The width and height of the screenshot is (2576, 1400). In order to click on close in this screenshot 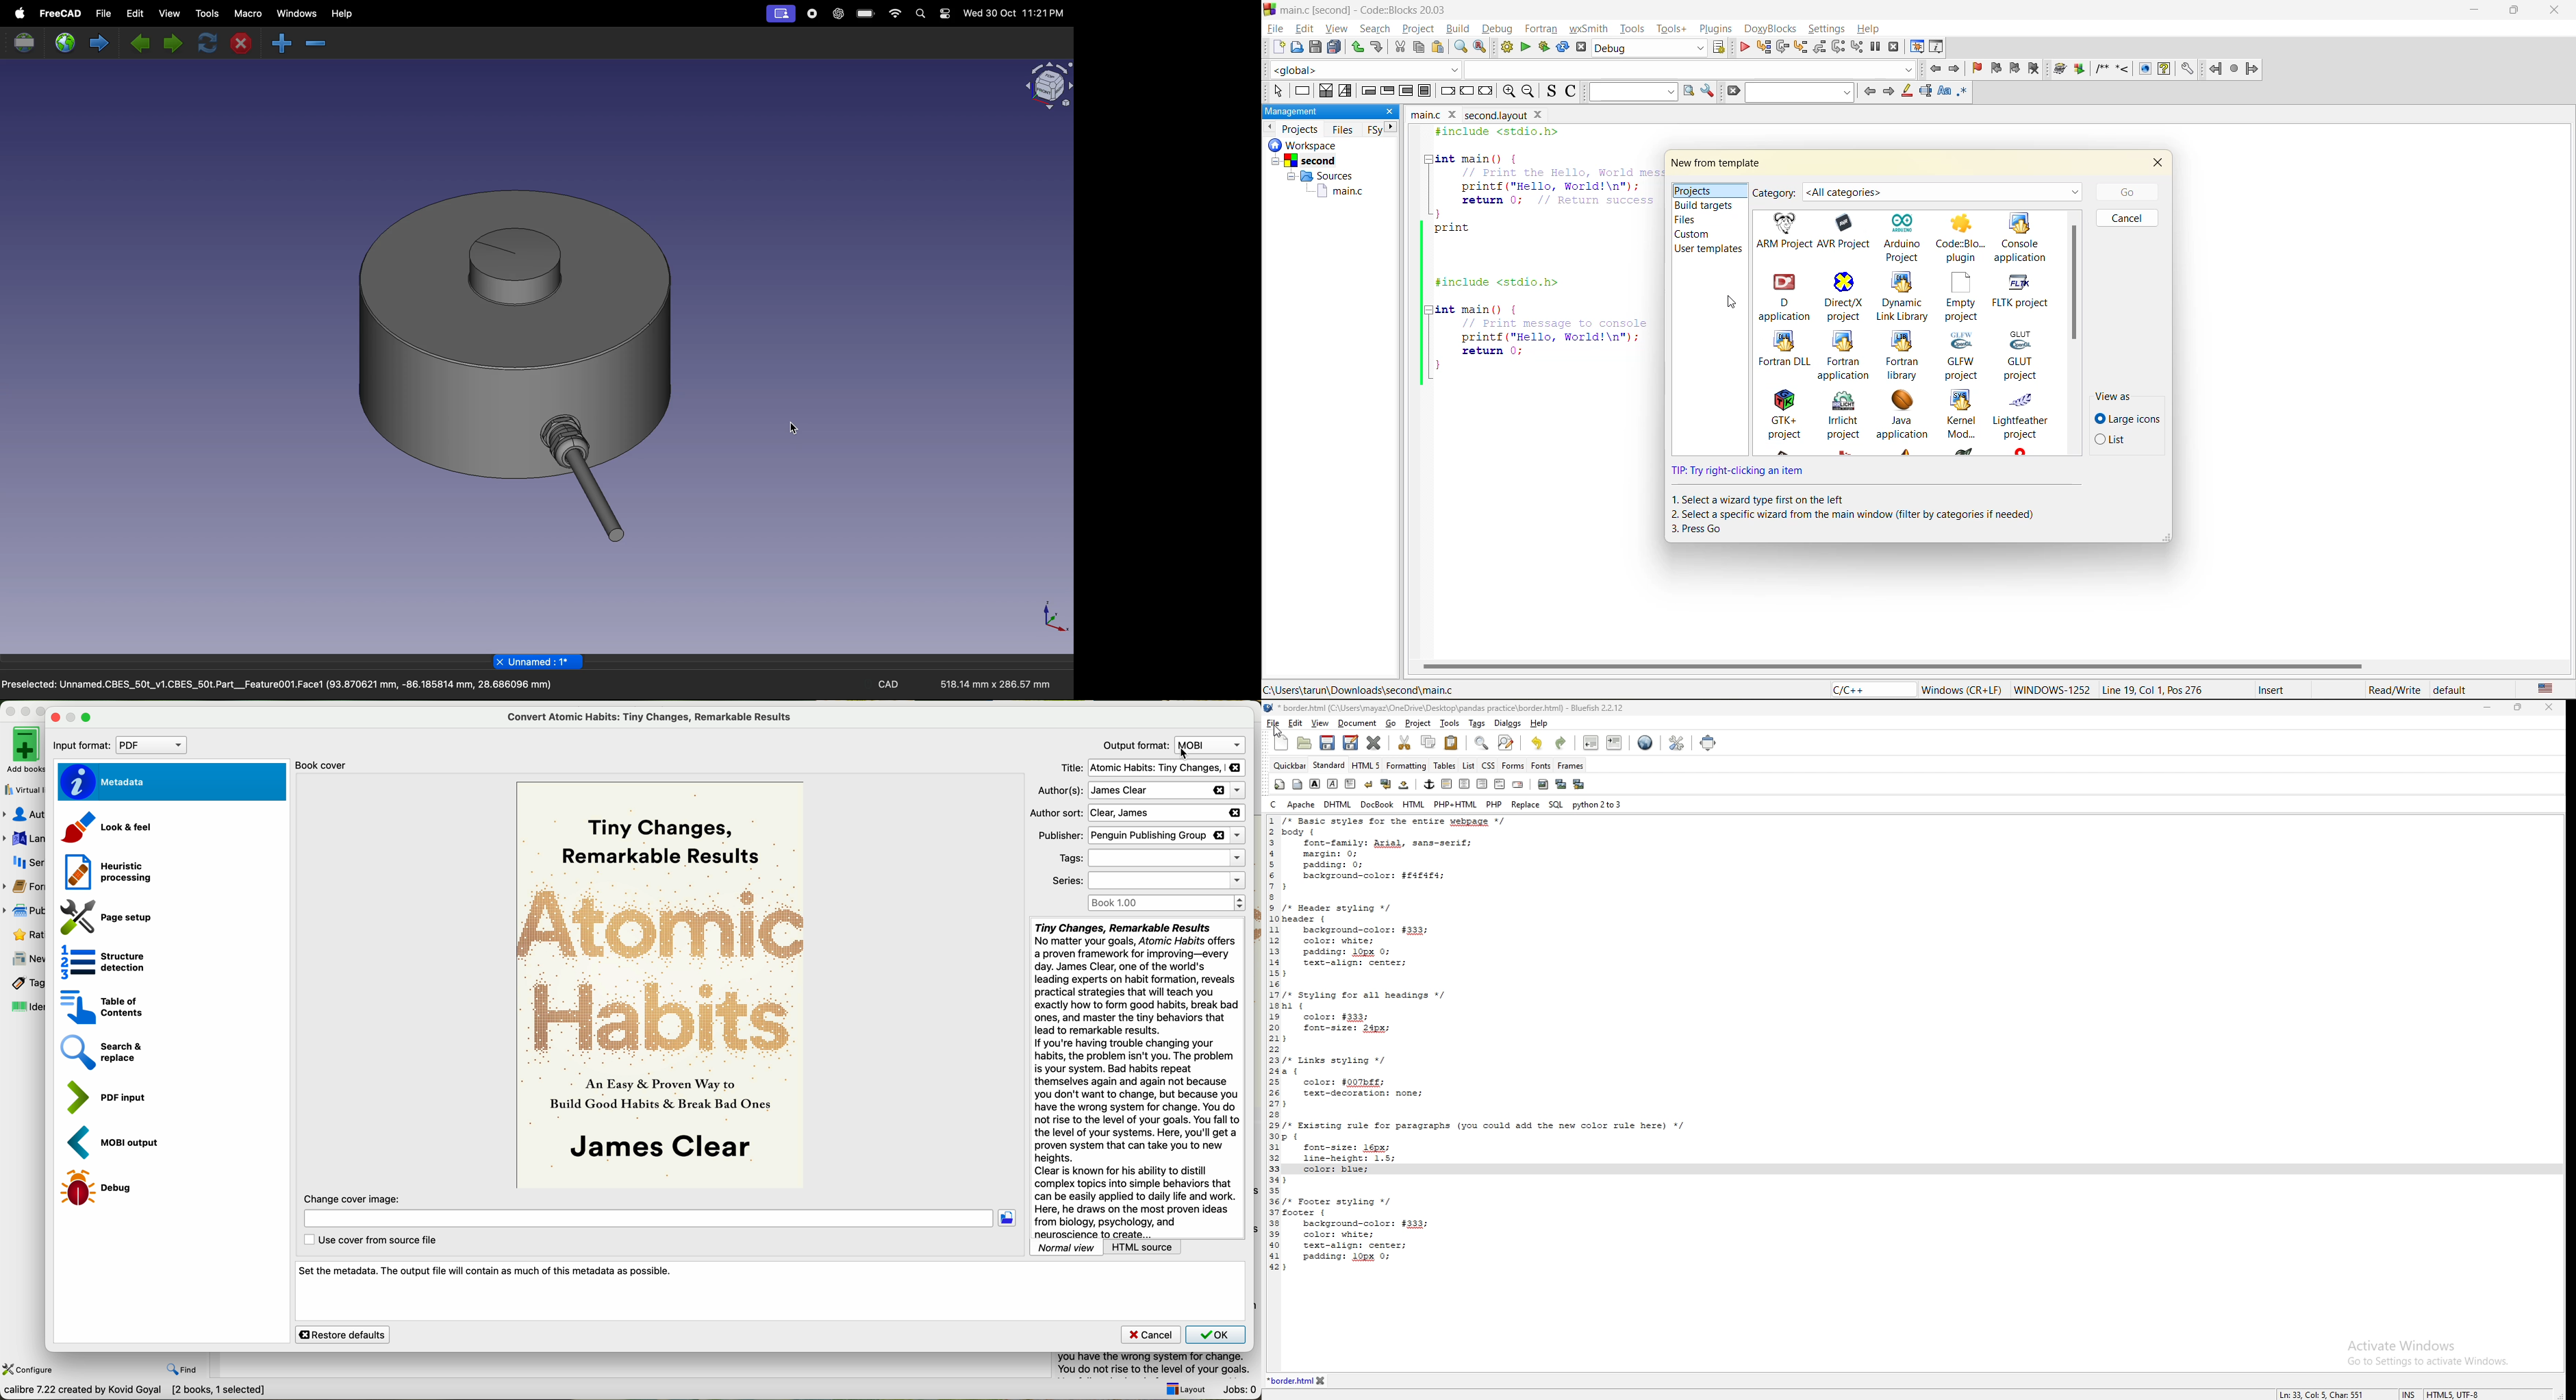, I will do `click(2159, 166)`.